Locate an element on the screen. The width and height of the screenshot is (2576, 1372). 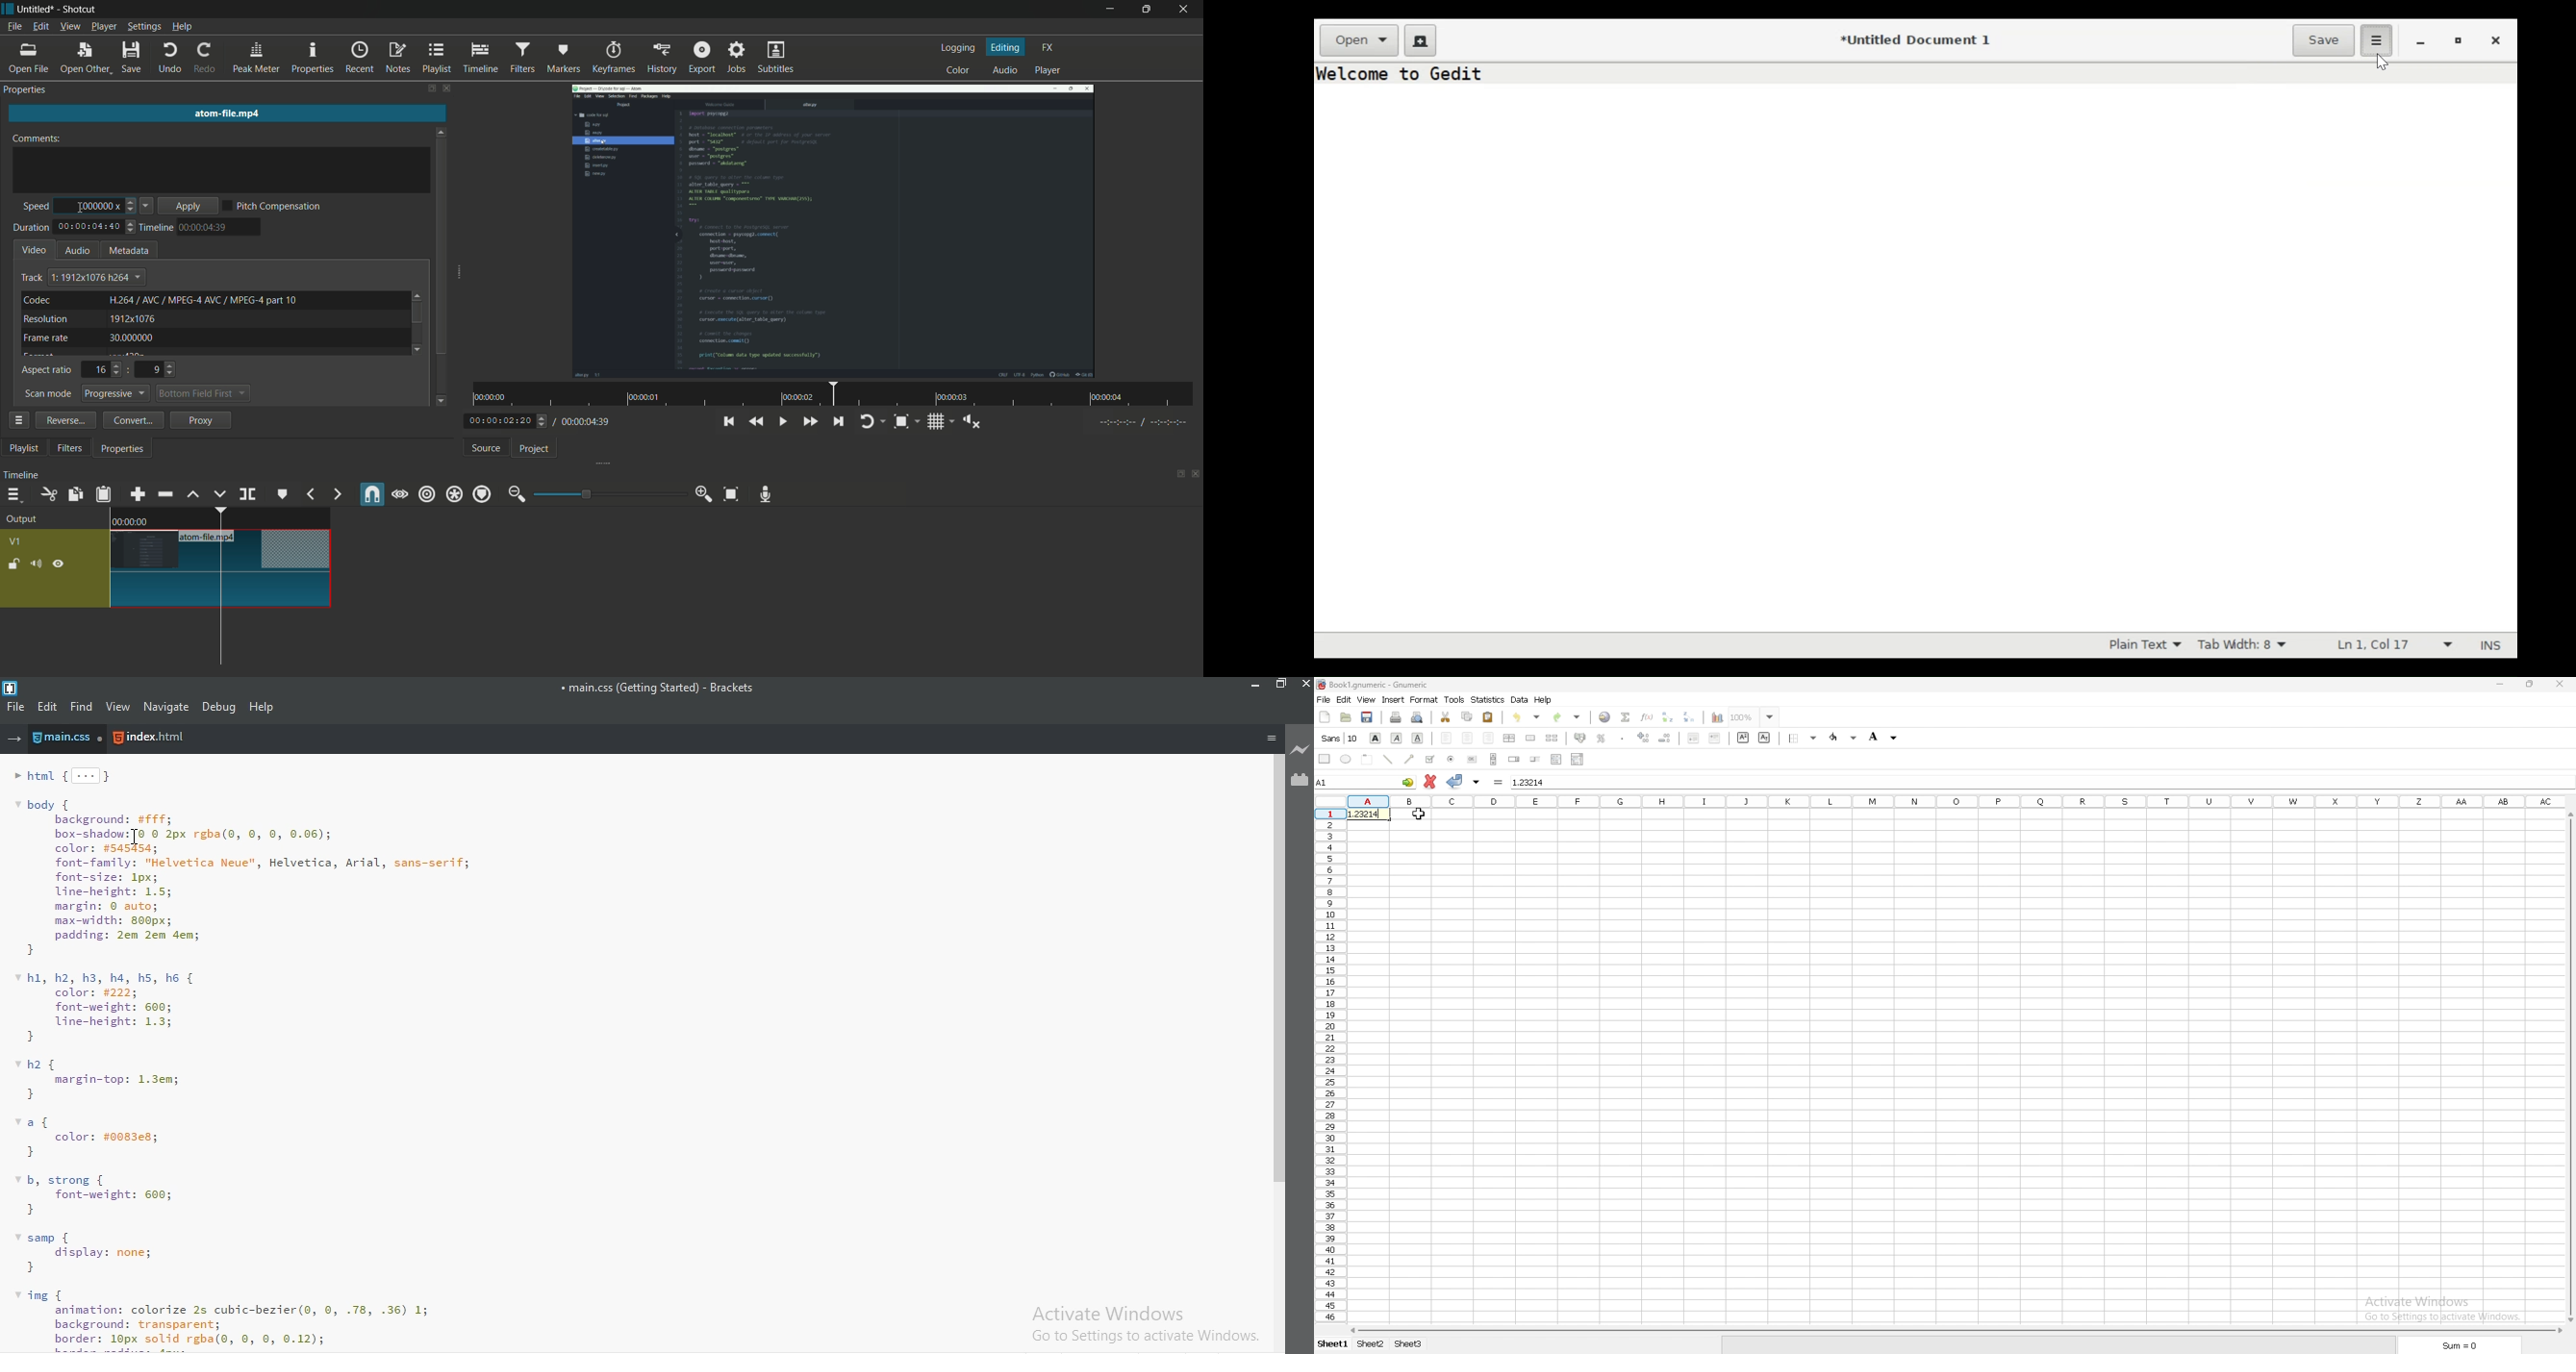
subtitles is located at coordinates (778, 56).